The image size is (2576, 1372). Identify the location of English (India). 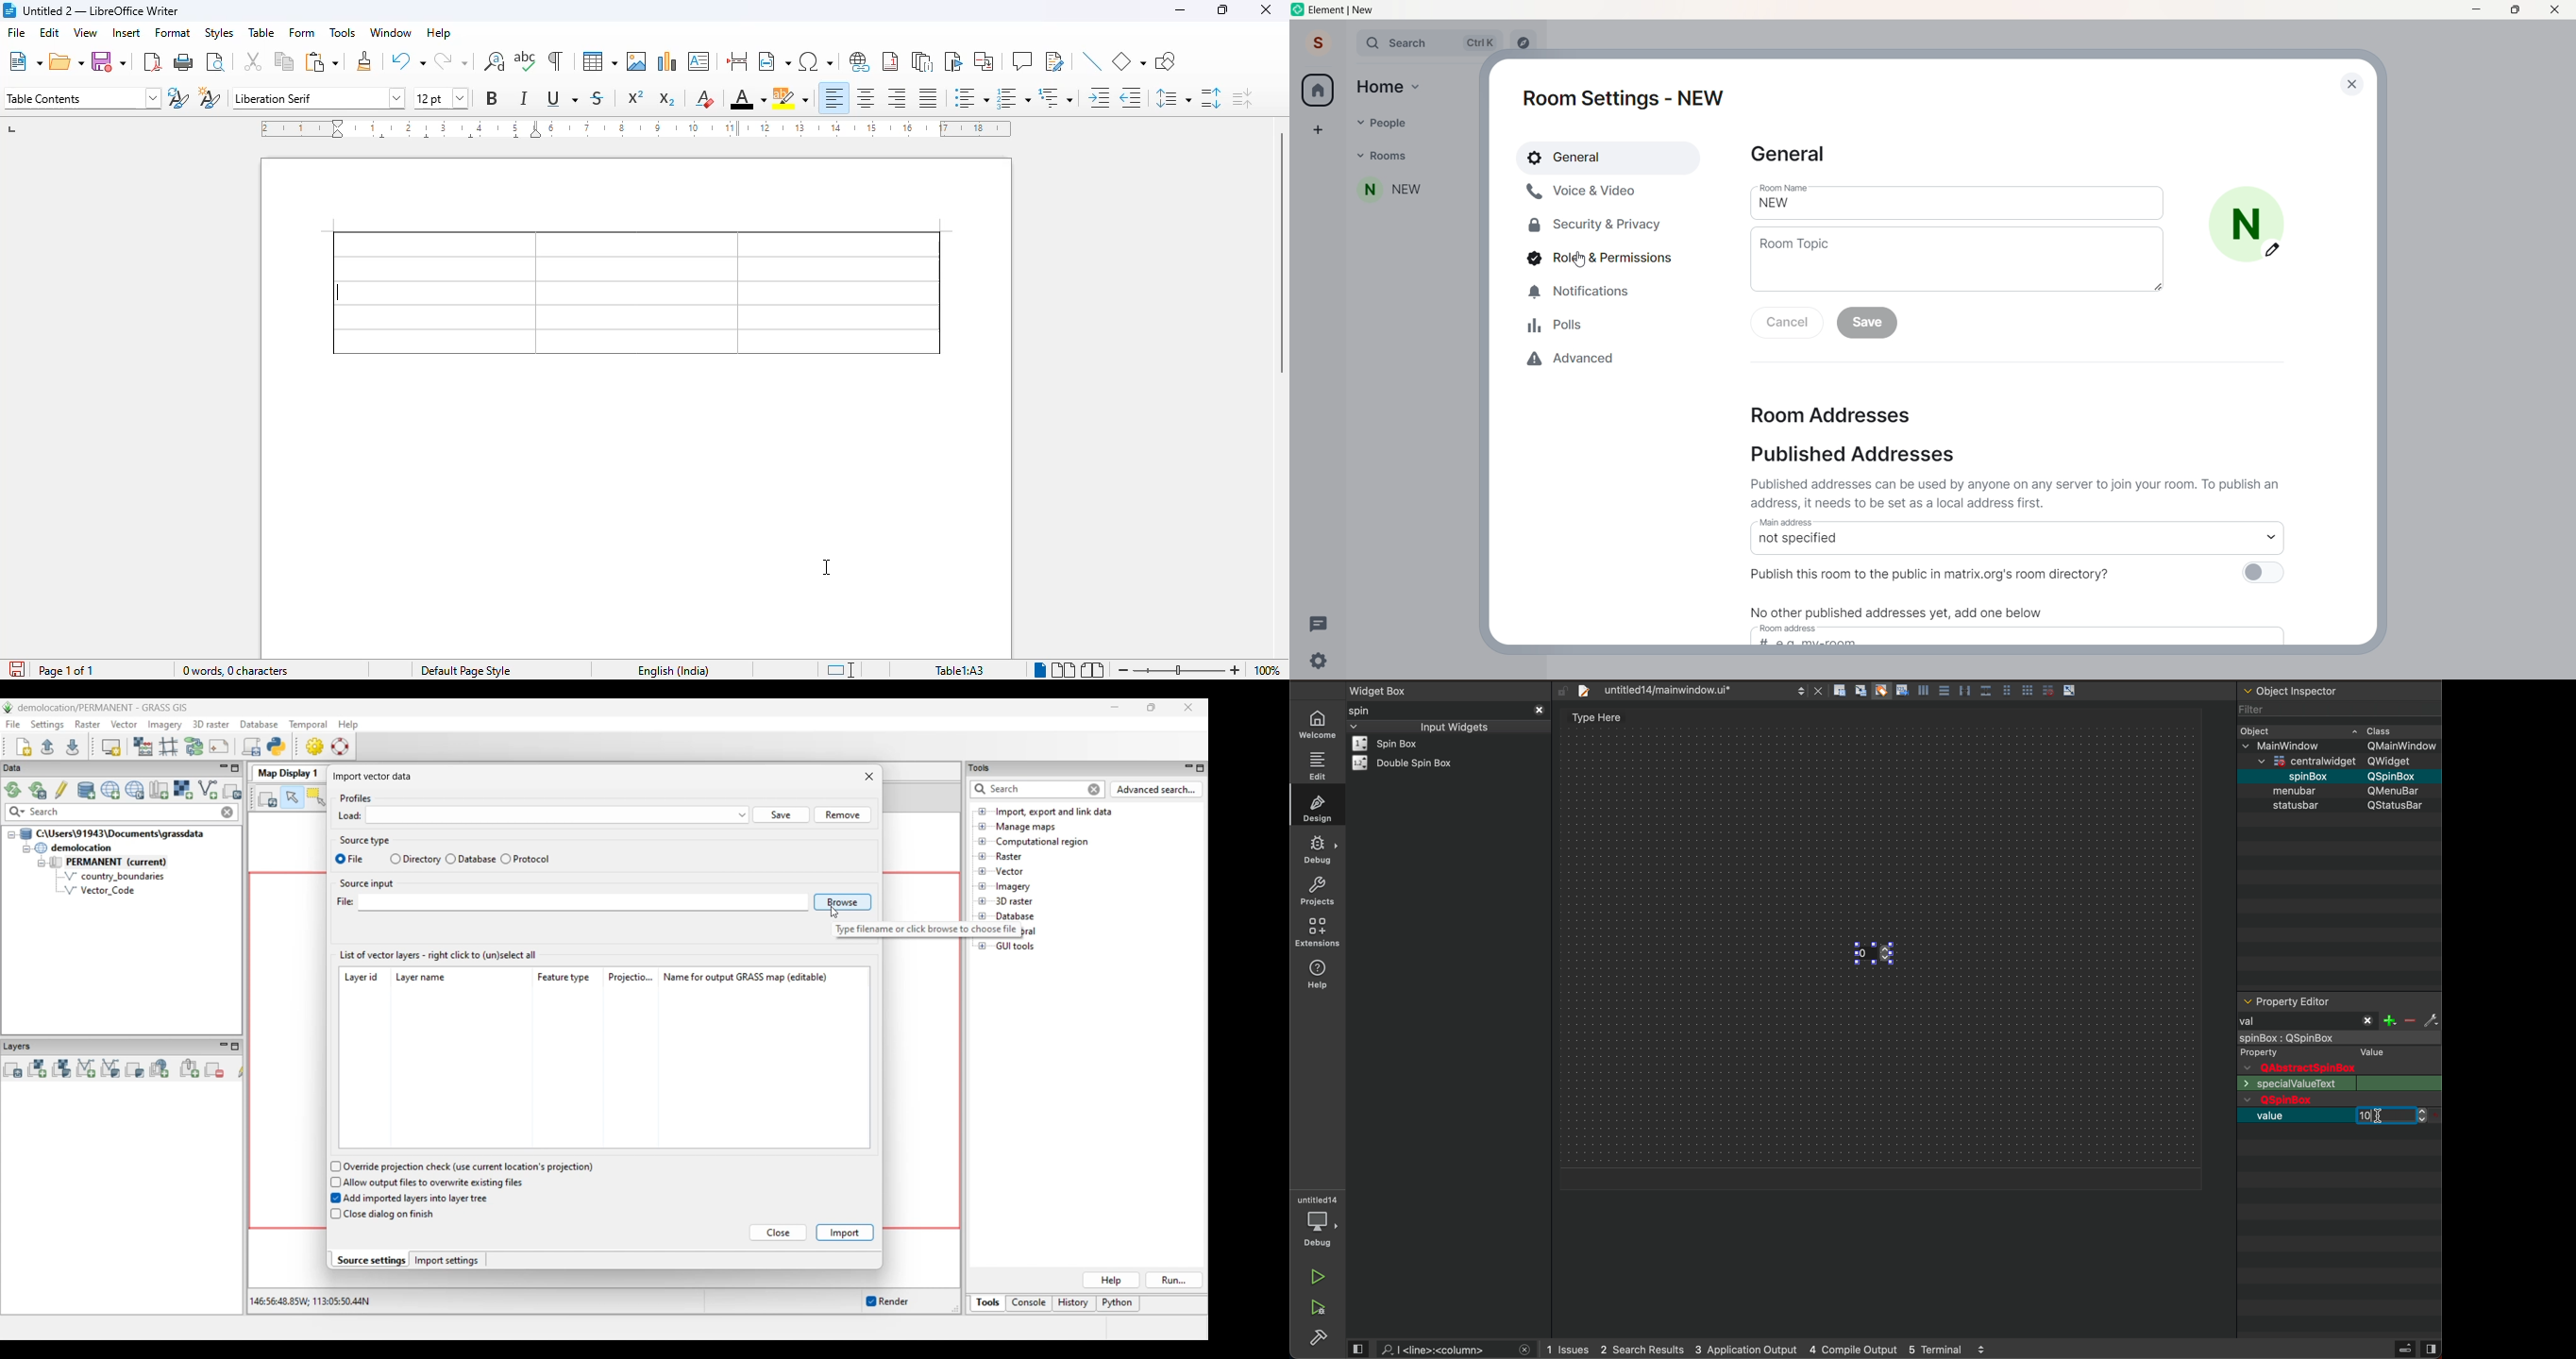
(674, 670).